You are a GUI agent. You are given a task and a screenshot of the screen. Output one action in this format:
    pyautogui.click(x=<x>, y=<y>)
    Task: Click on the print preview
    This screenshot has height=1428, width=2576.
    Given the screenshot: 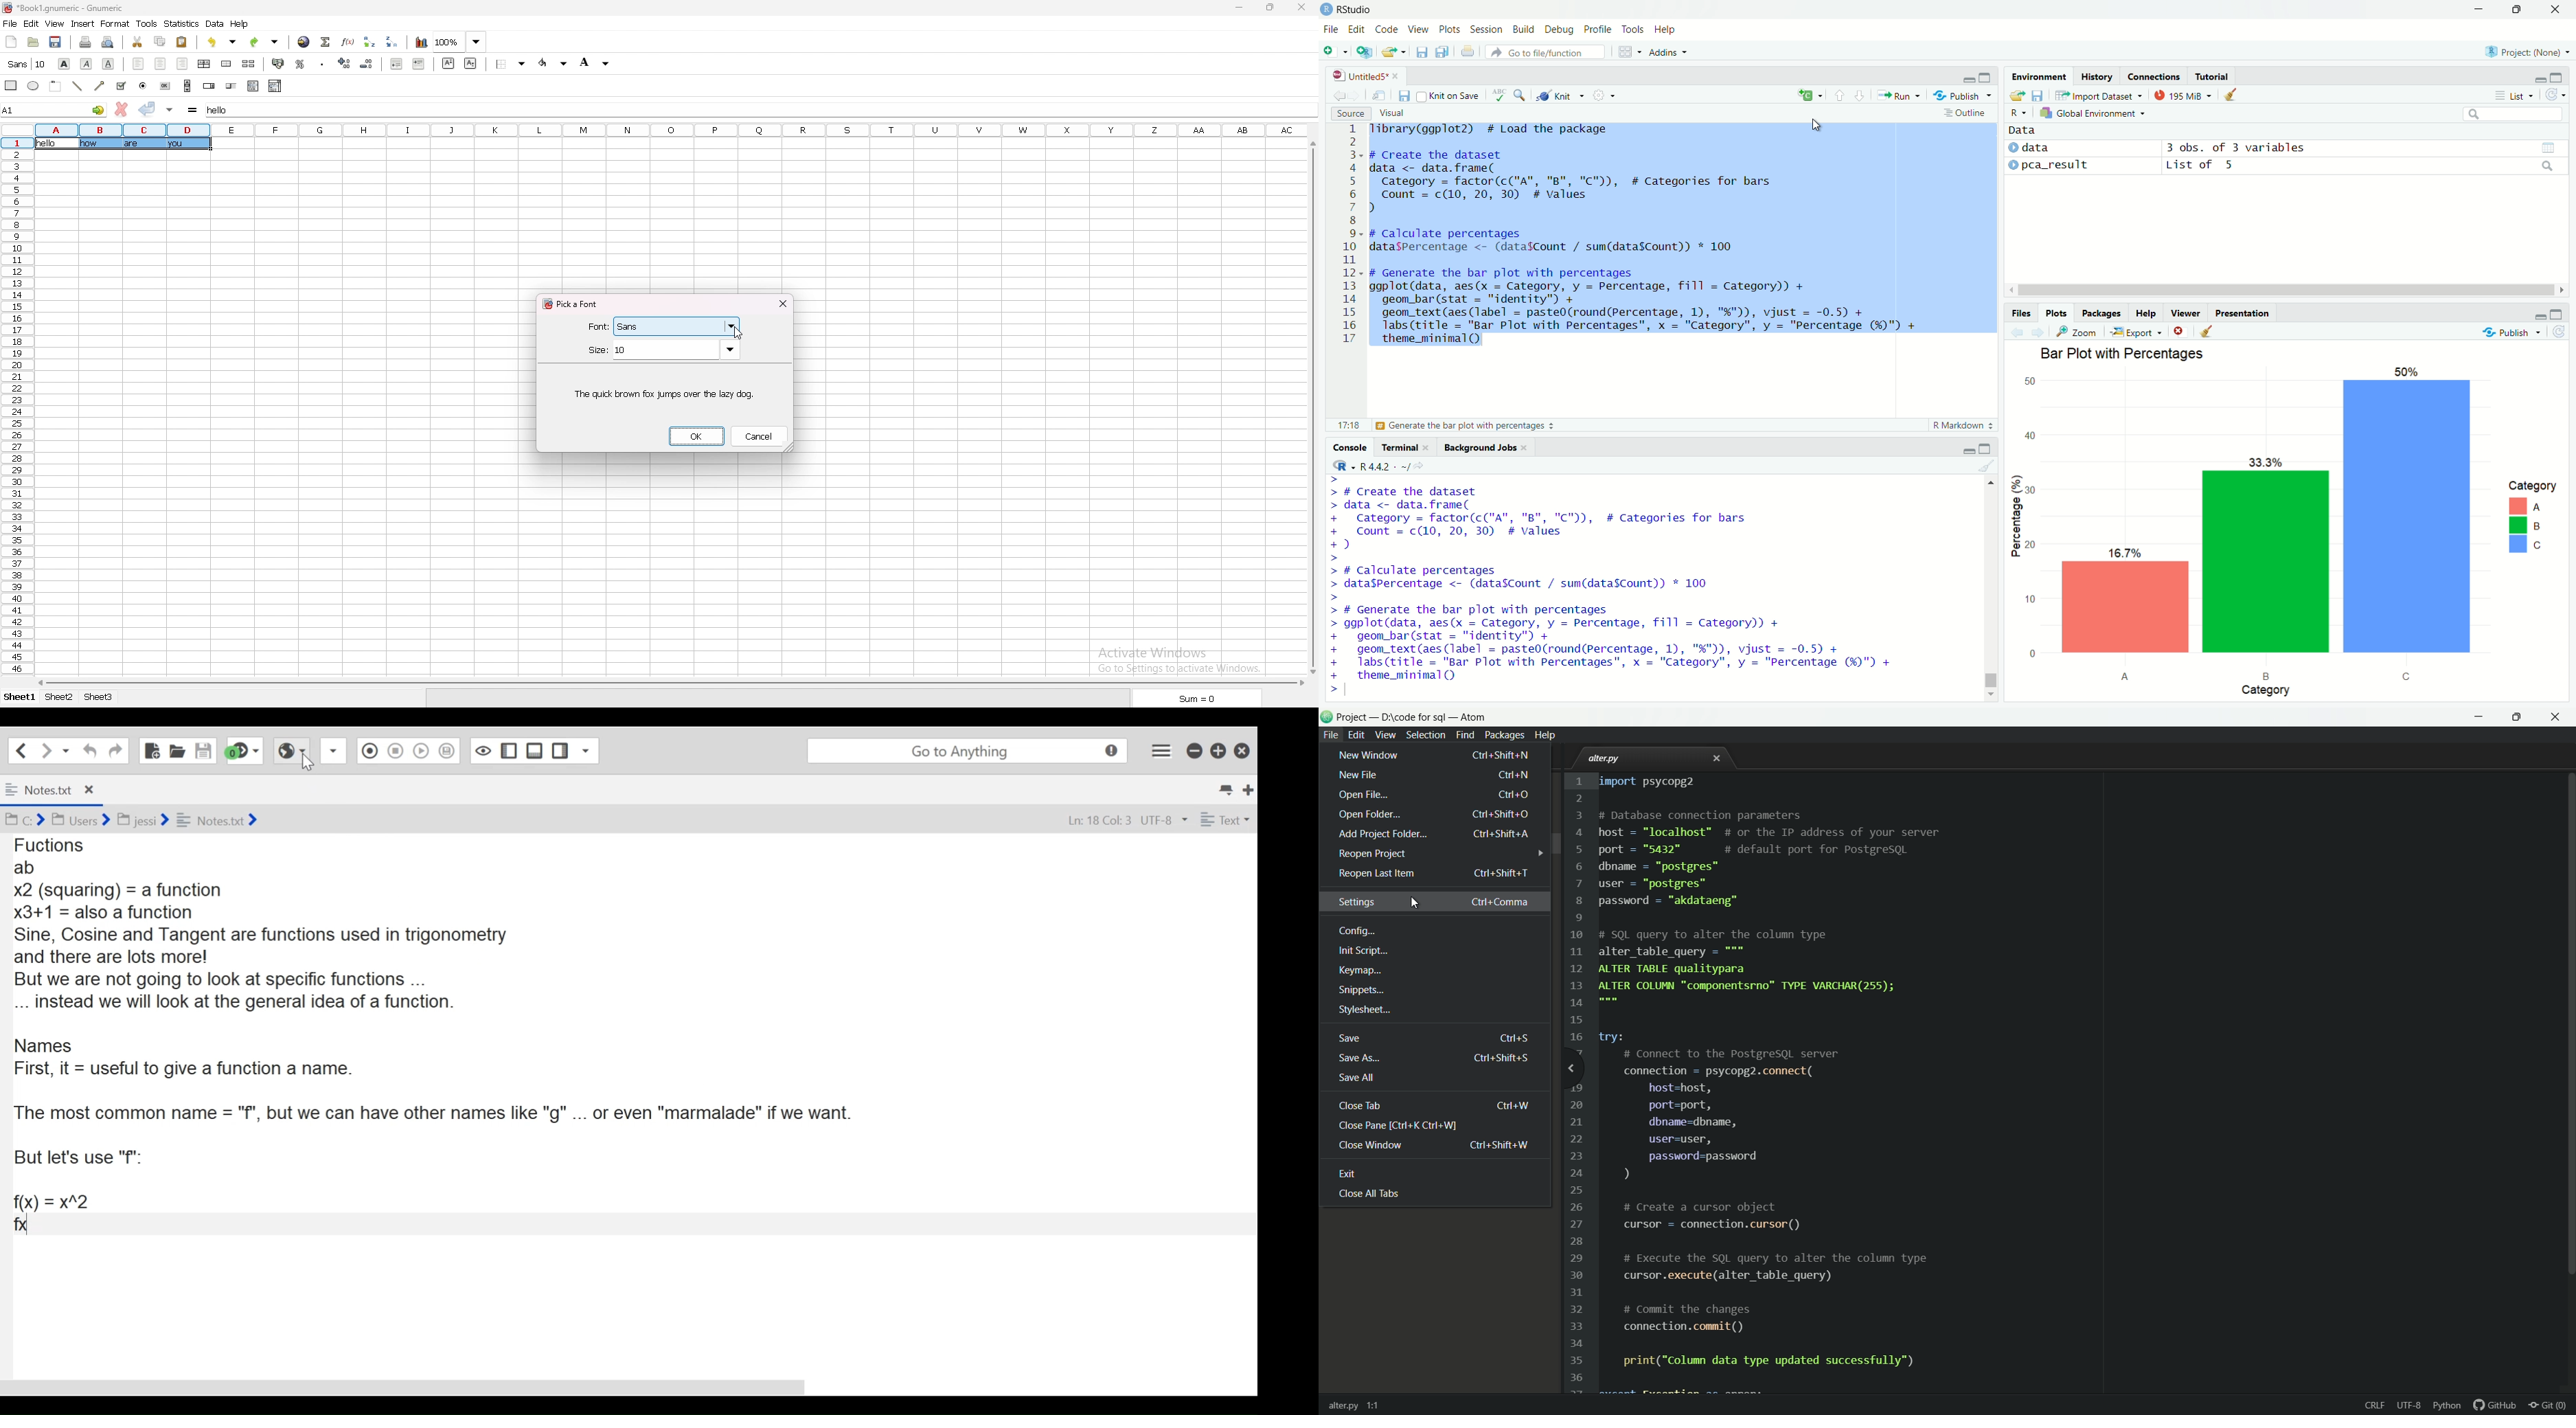 What is the action you would take?
    pyautogui.click(x=109, y=41)
    